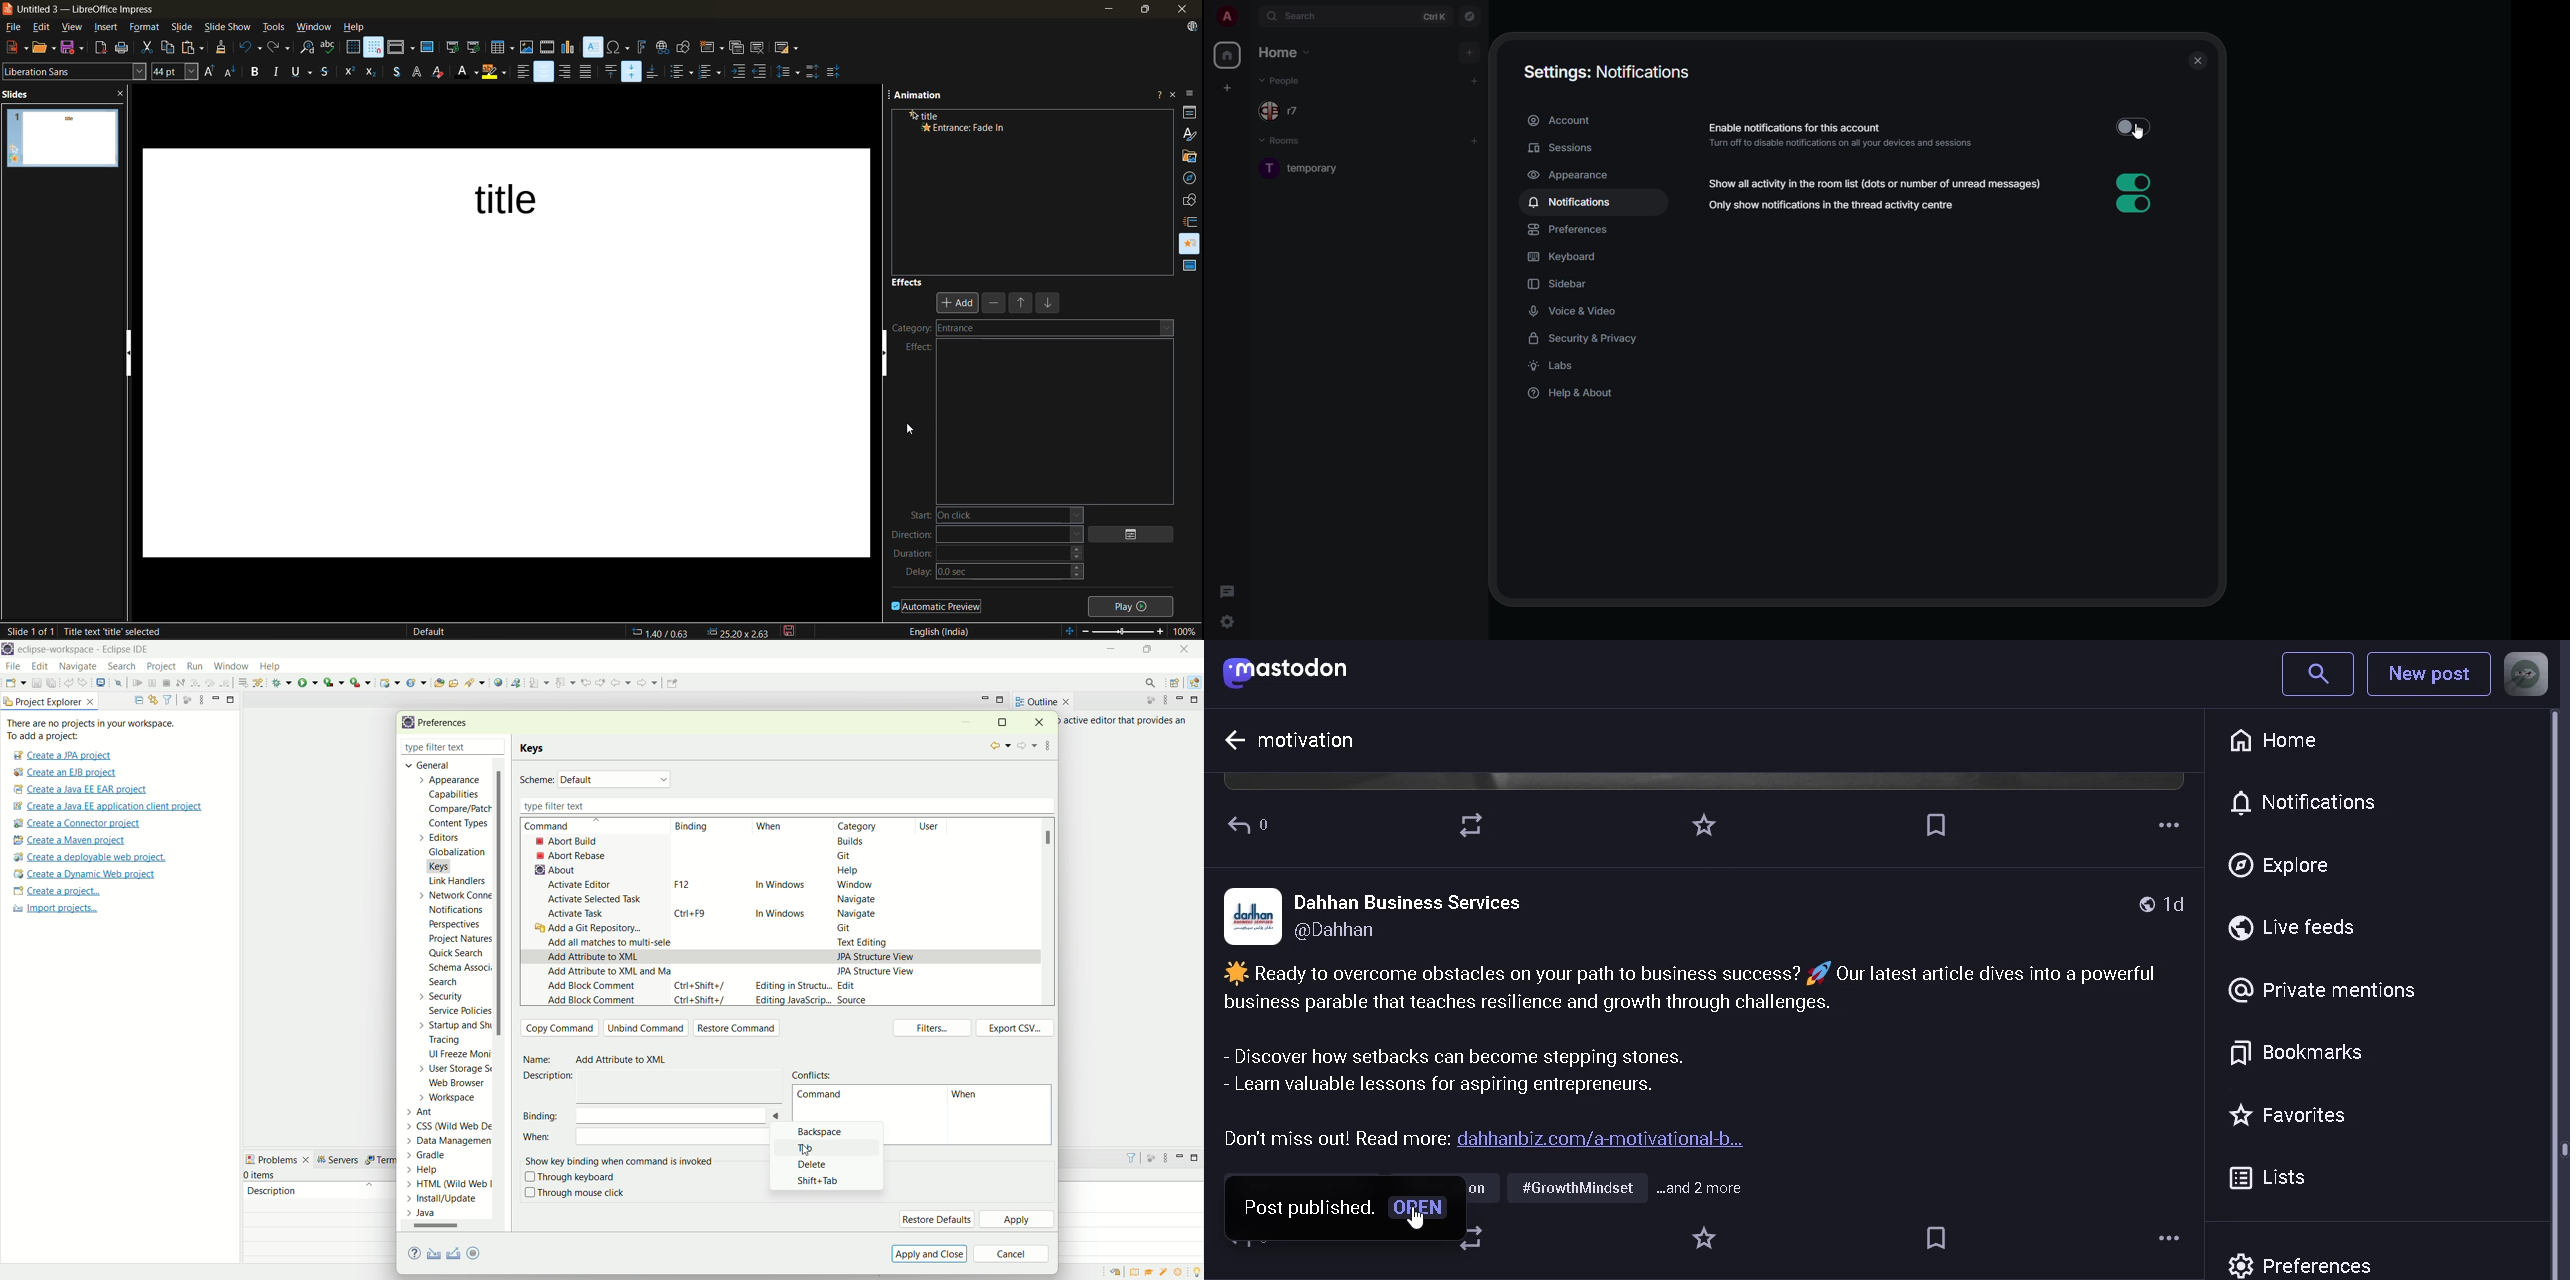  I want to click on samples, so click(1166, 1272).